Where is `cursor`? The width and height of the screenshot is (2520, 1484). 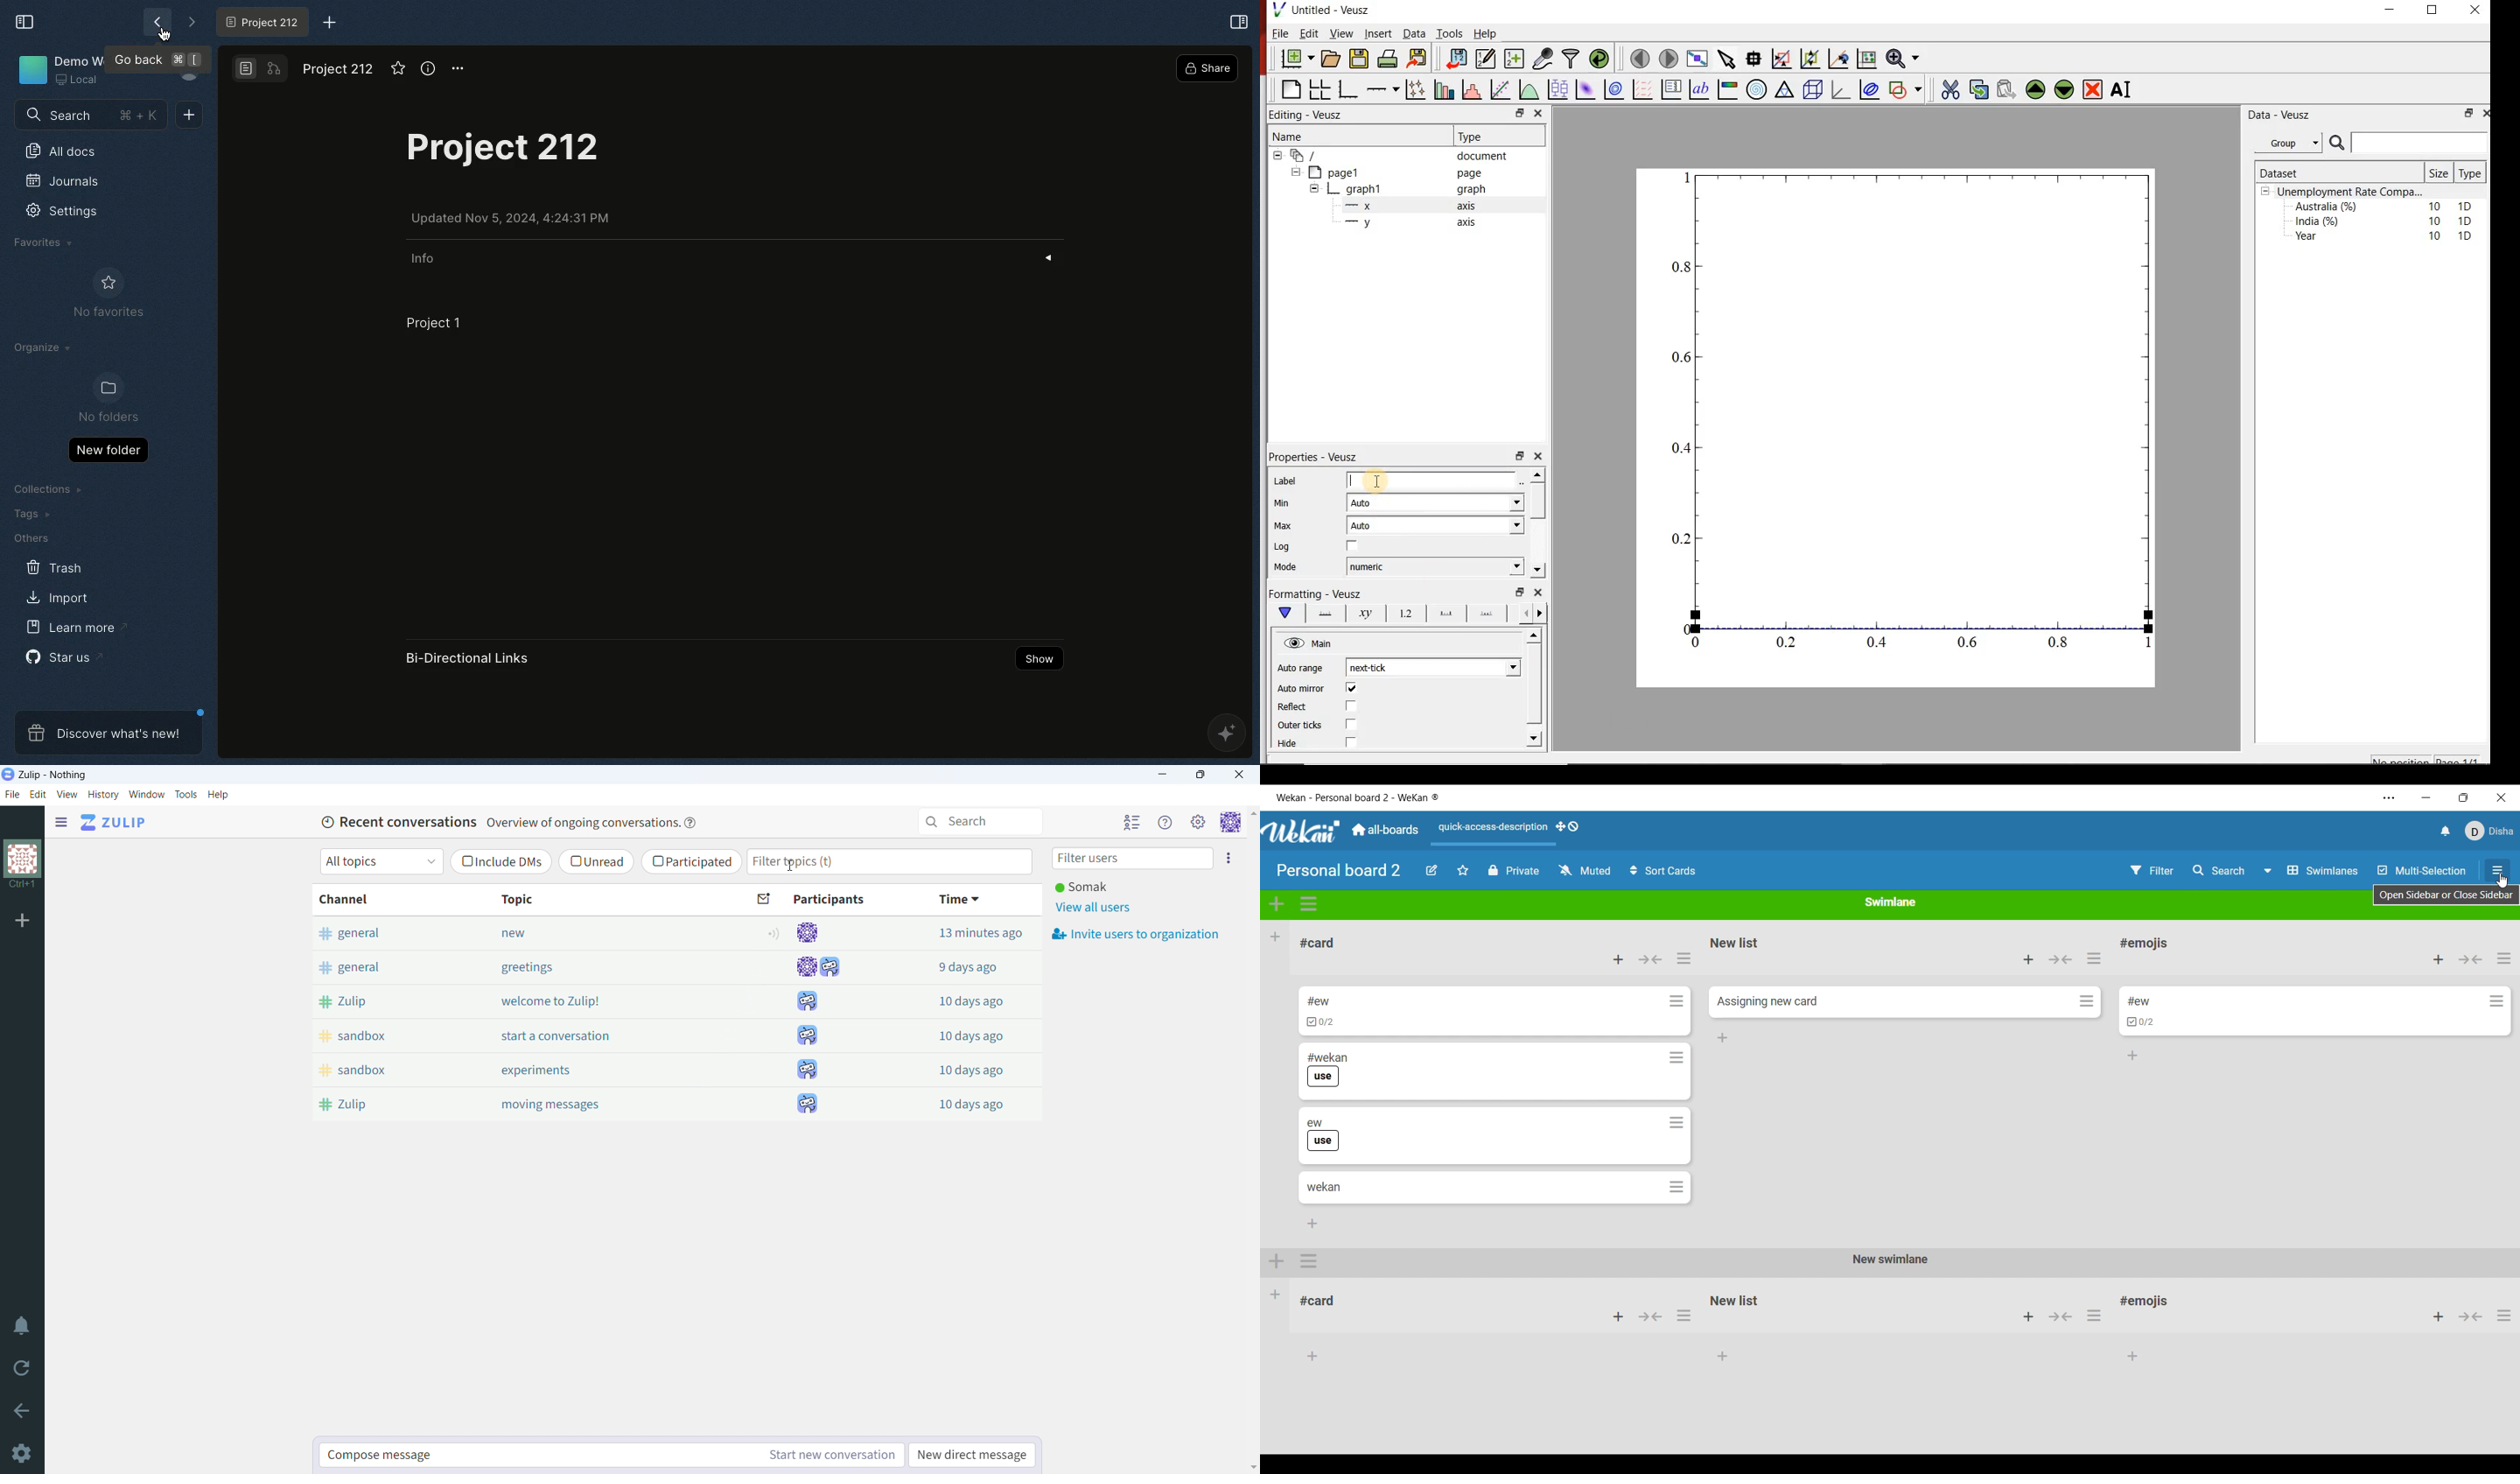
cursor is located at coordinates (1379, 479).